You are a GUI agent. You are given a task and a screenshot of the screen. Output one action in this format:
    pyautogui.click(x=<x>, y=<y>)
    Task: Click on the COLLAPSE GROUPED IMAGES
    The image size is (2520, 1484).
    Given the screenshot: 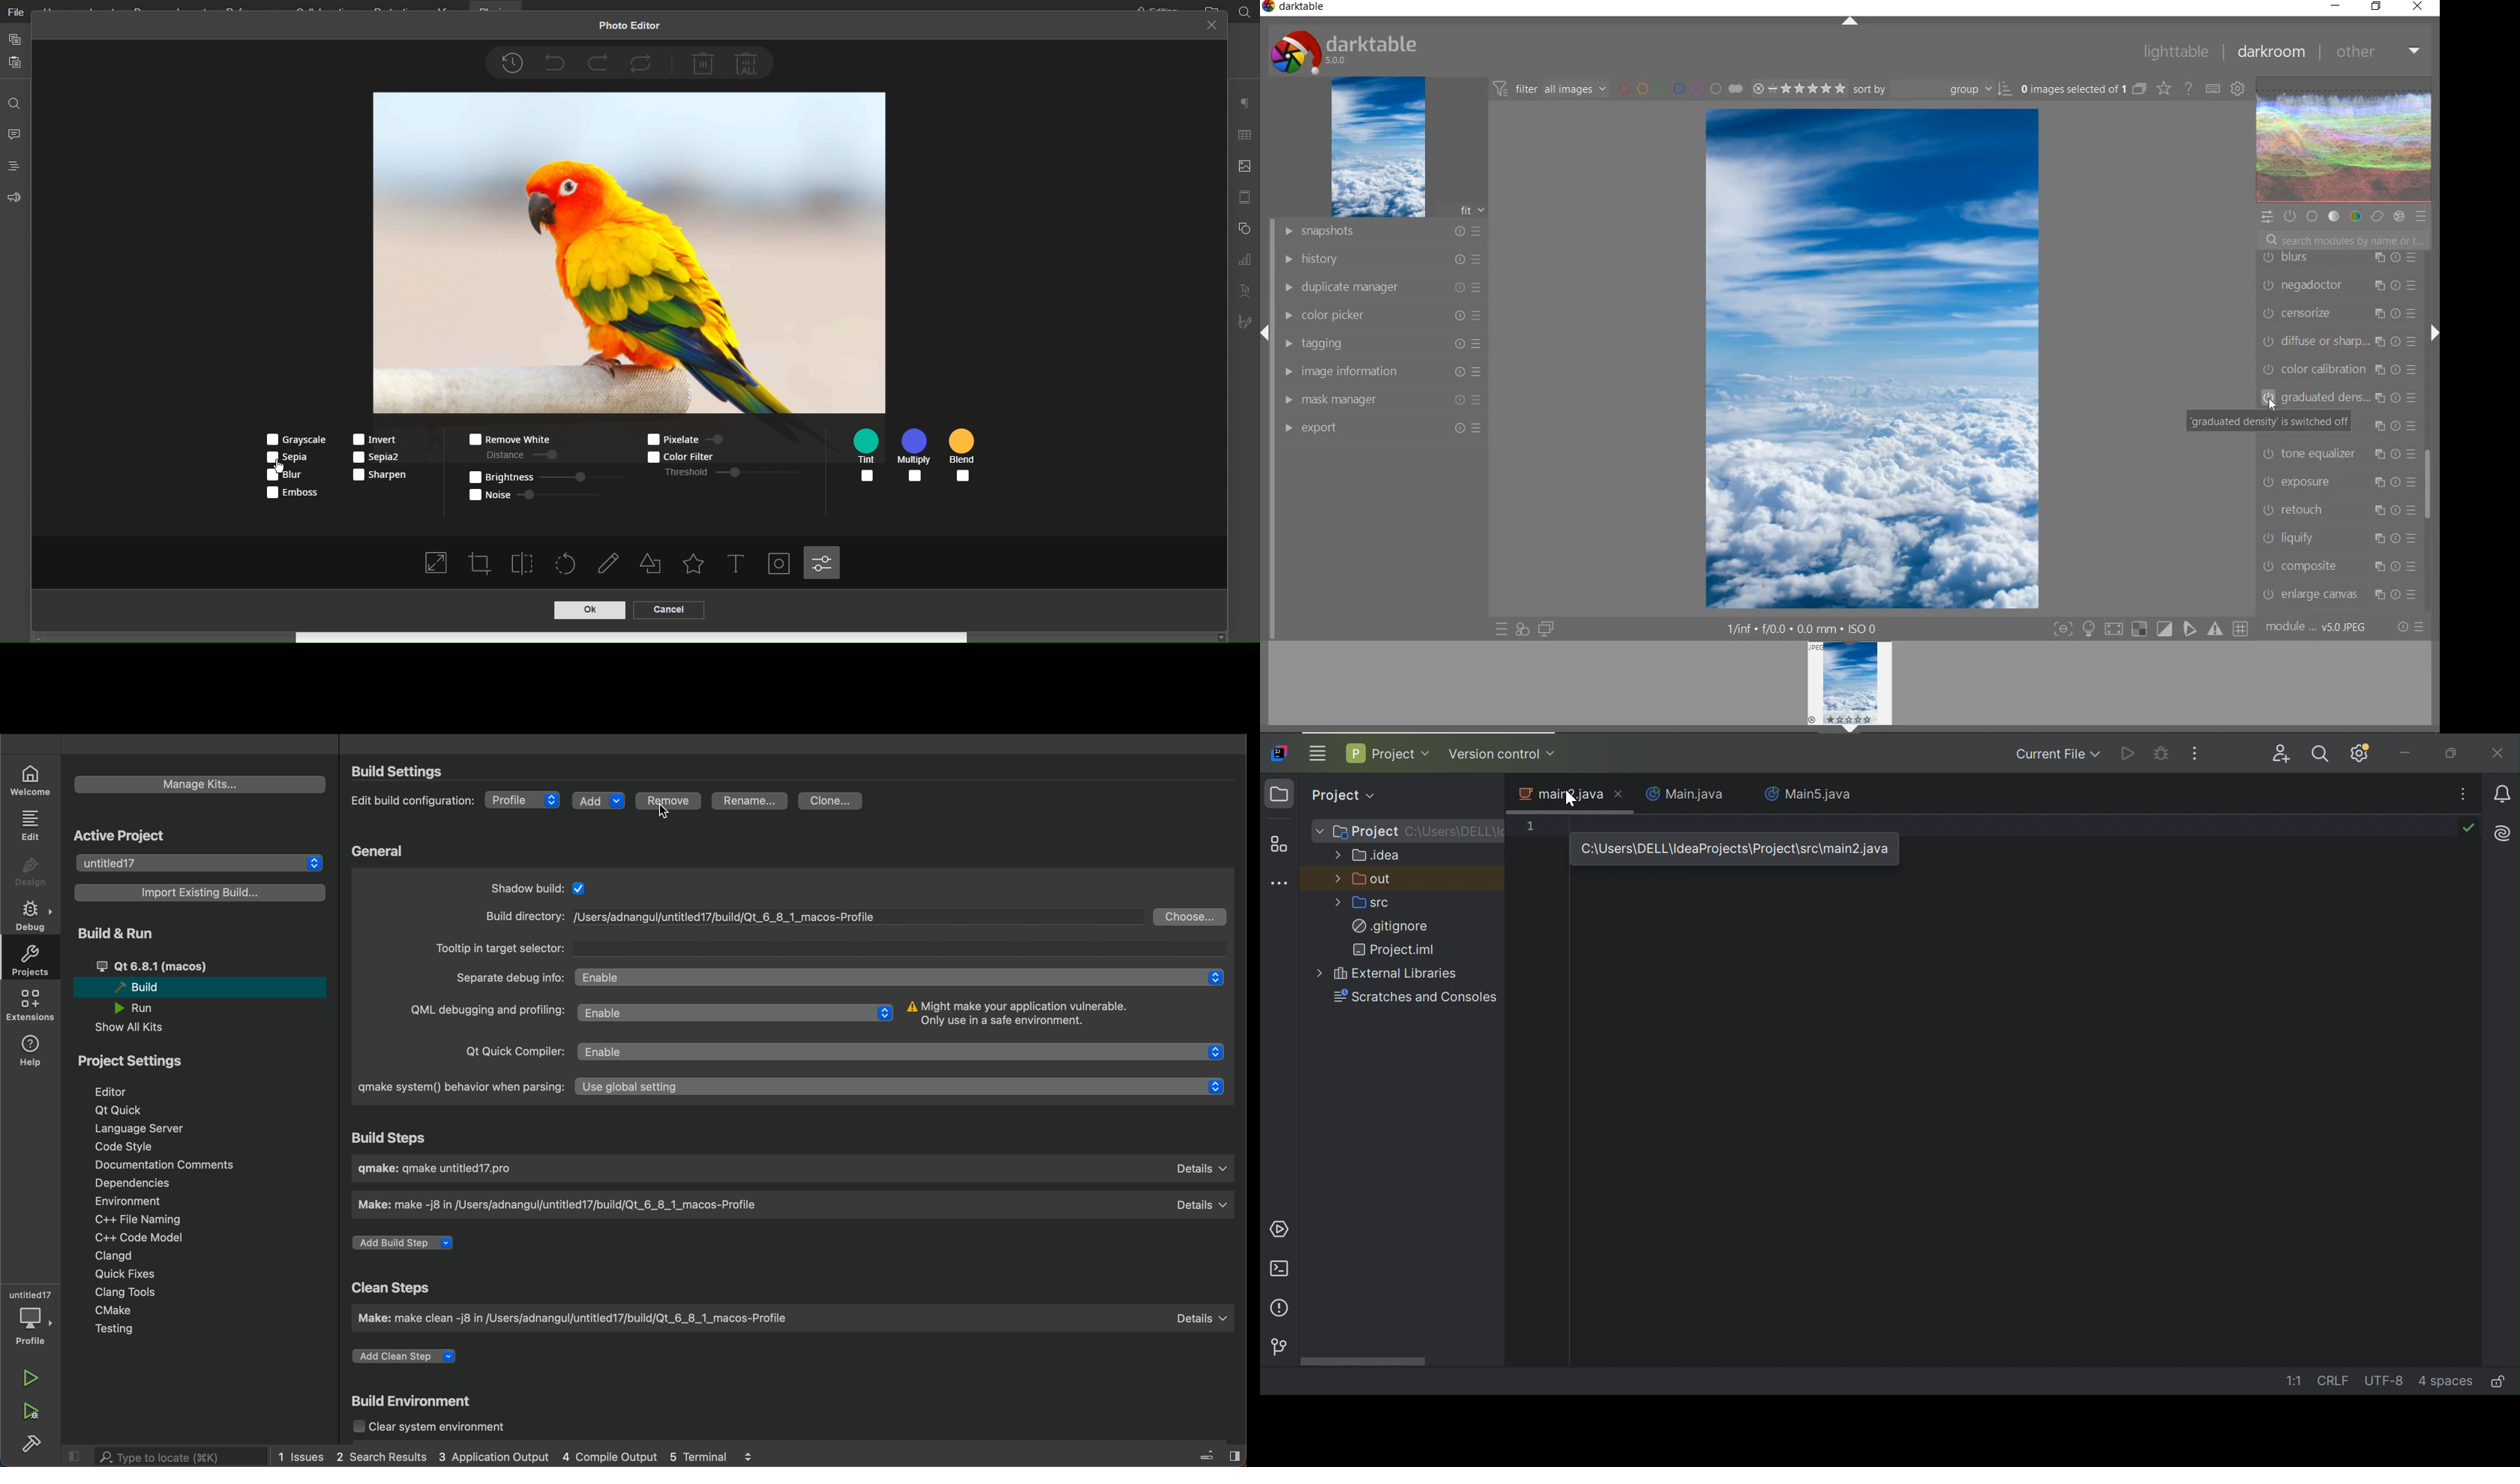 What is the action you would take?
    pyautogui.click(x=2140, y=88)
    